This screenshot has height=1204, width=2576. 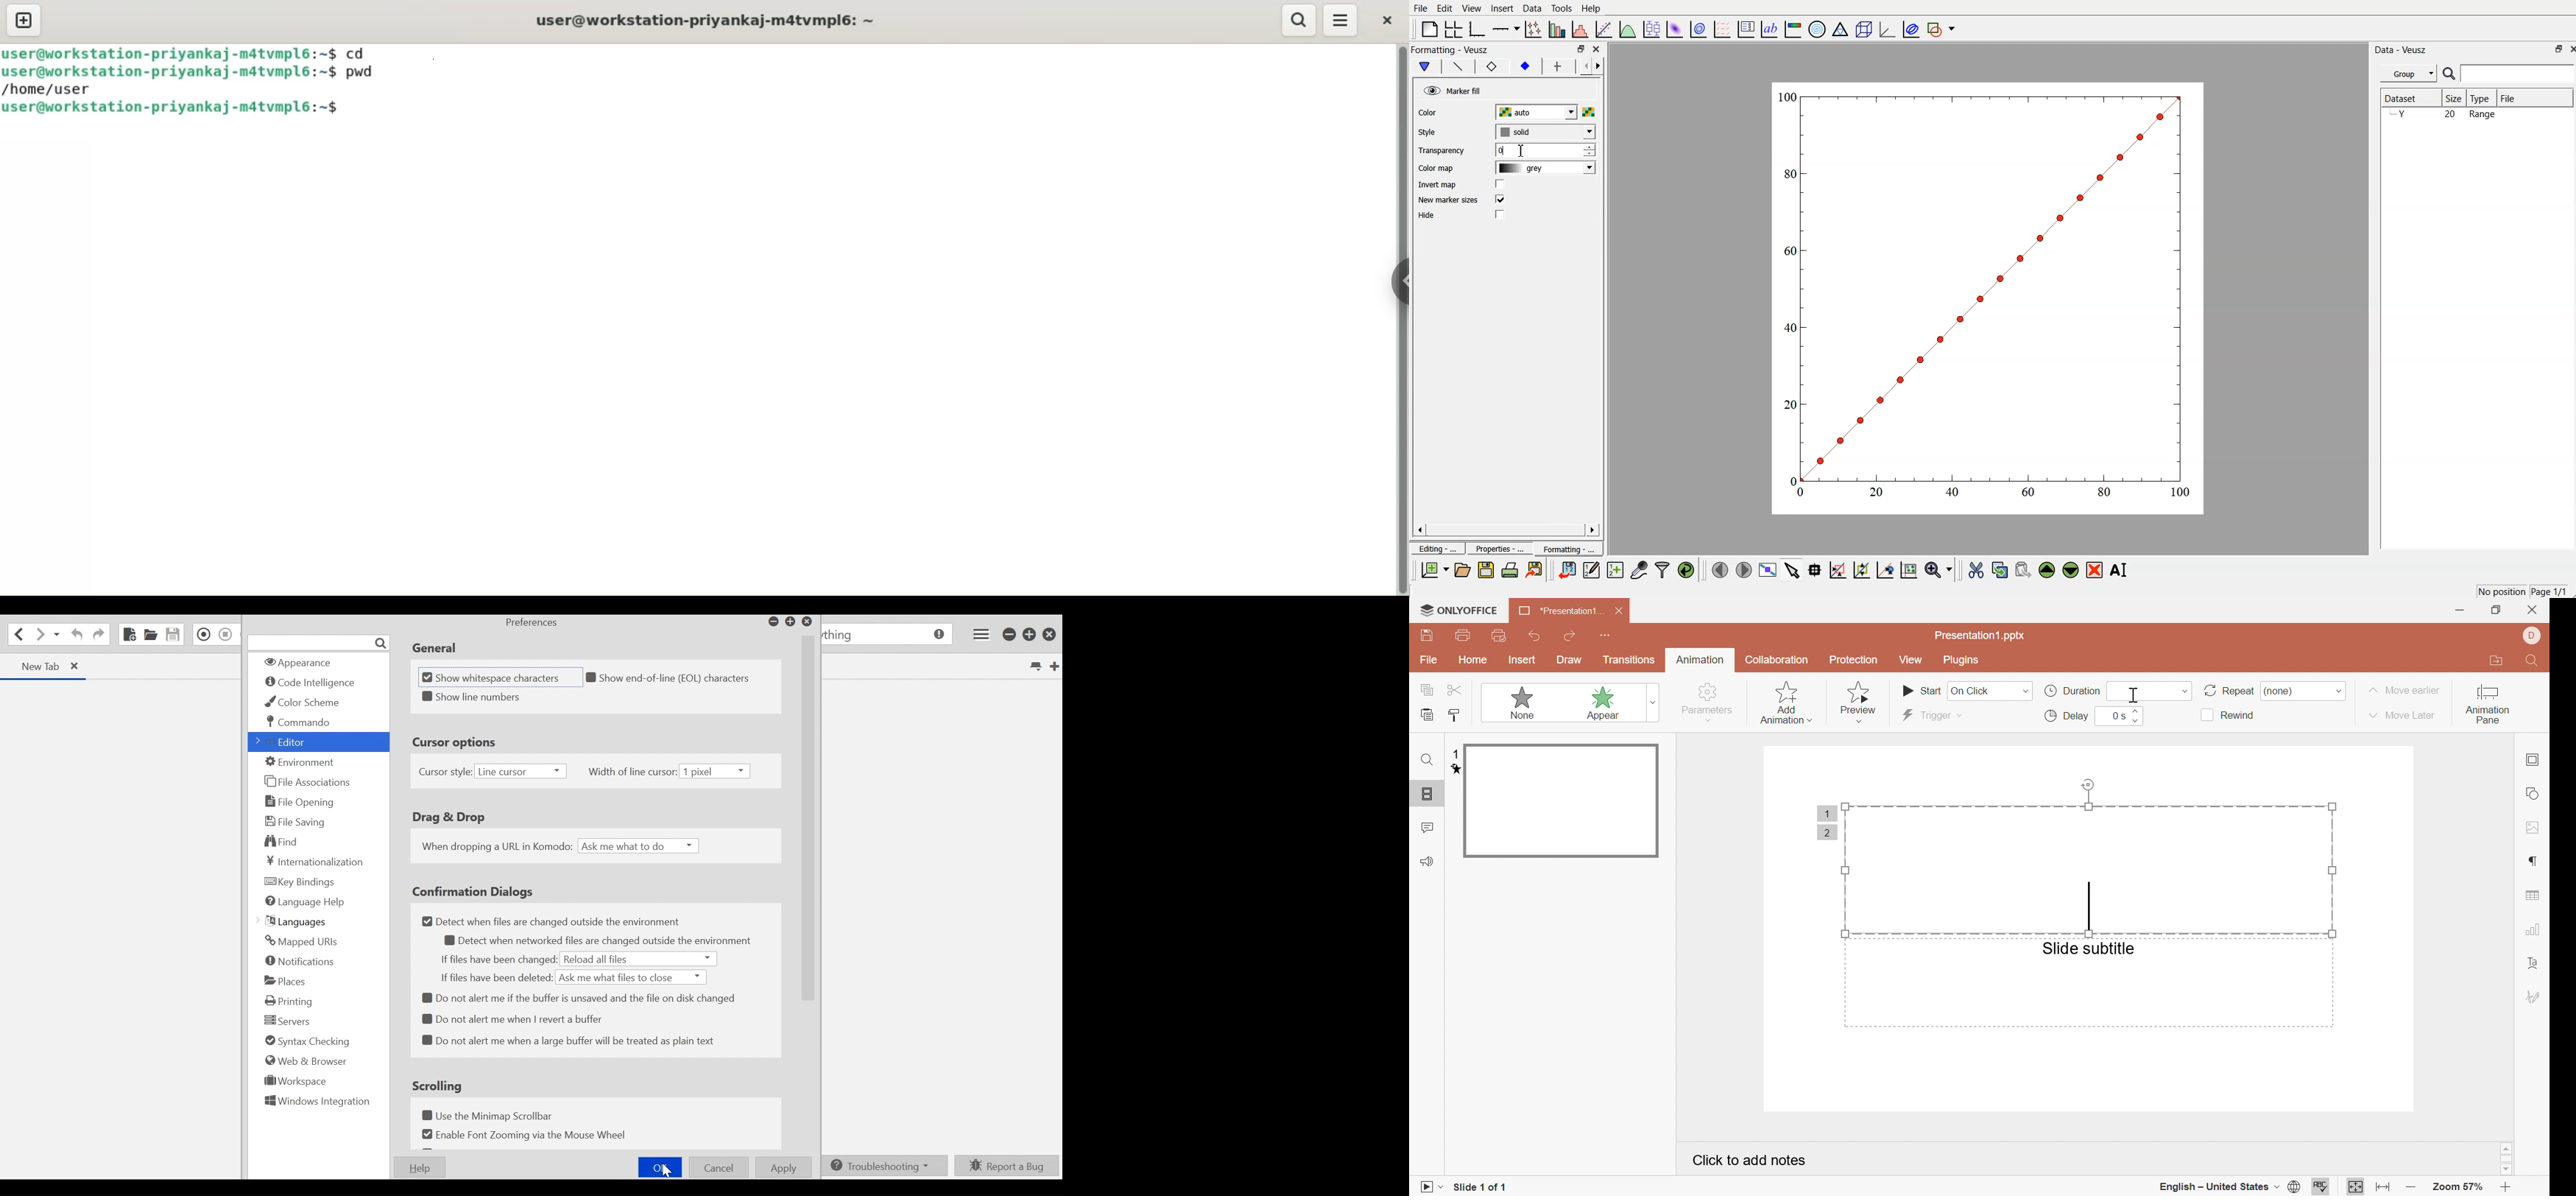 What do you see at coordinates (521, 771) in the screenshot?
I see ` Line cursor` at bounding box center [521, 771].